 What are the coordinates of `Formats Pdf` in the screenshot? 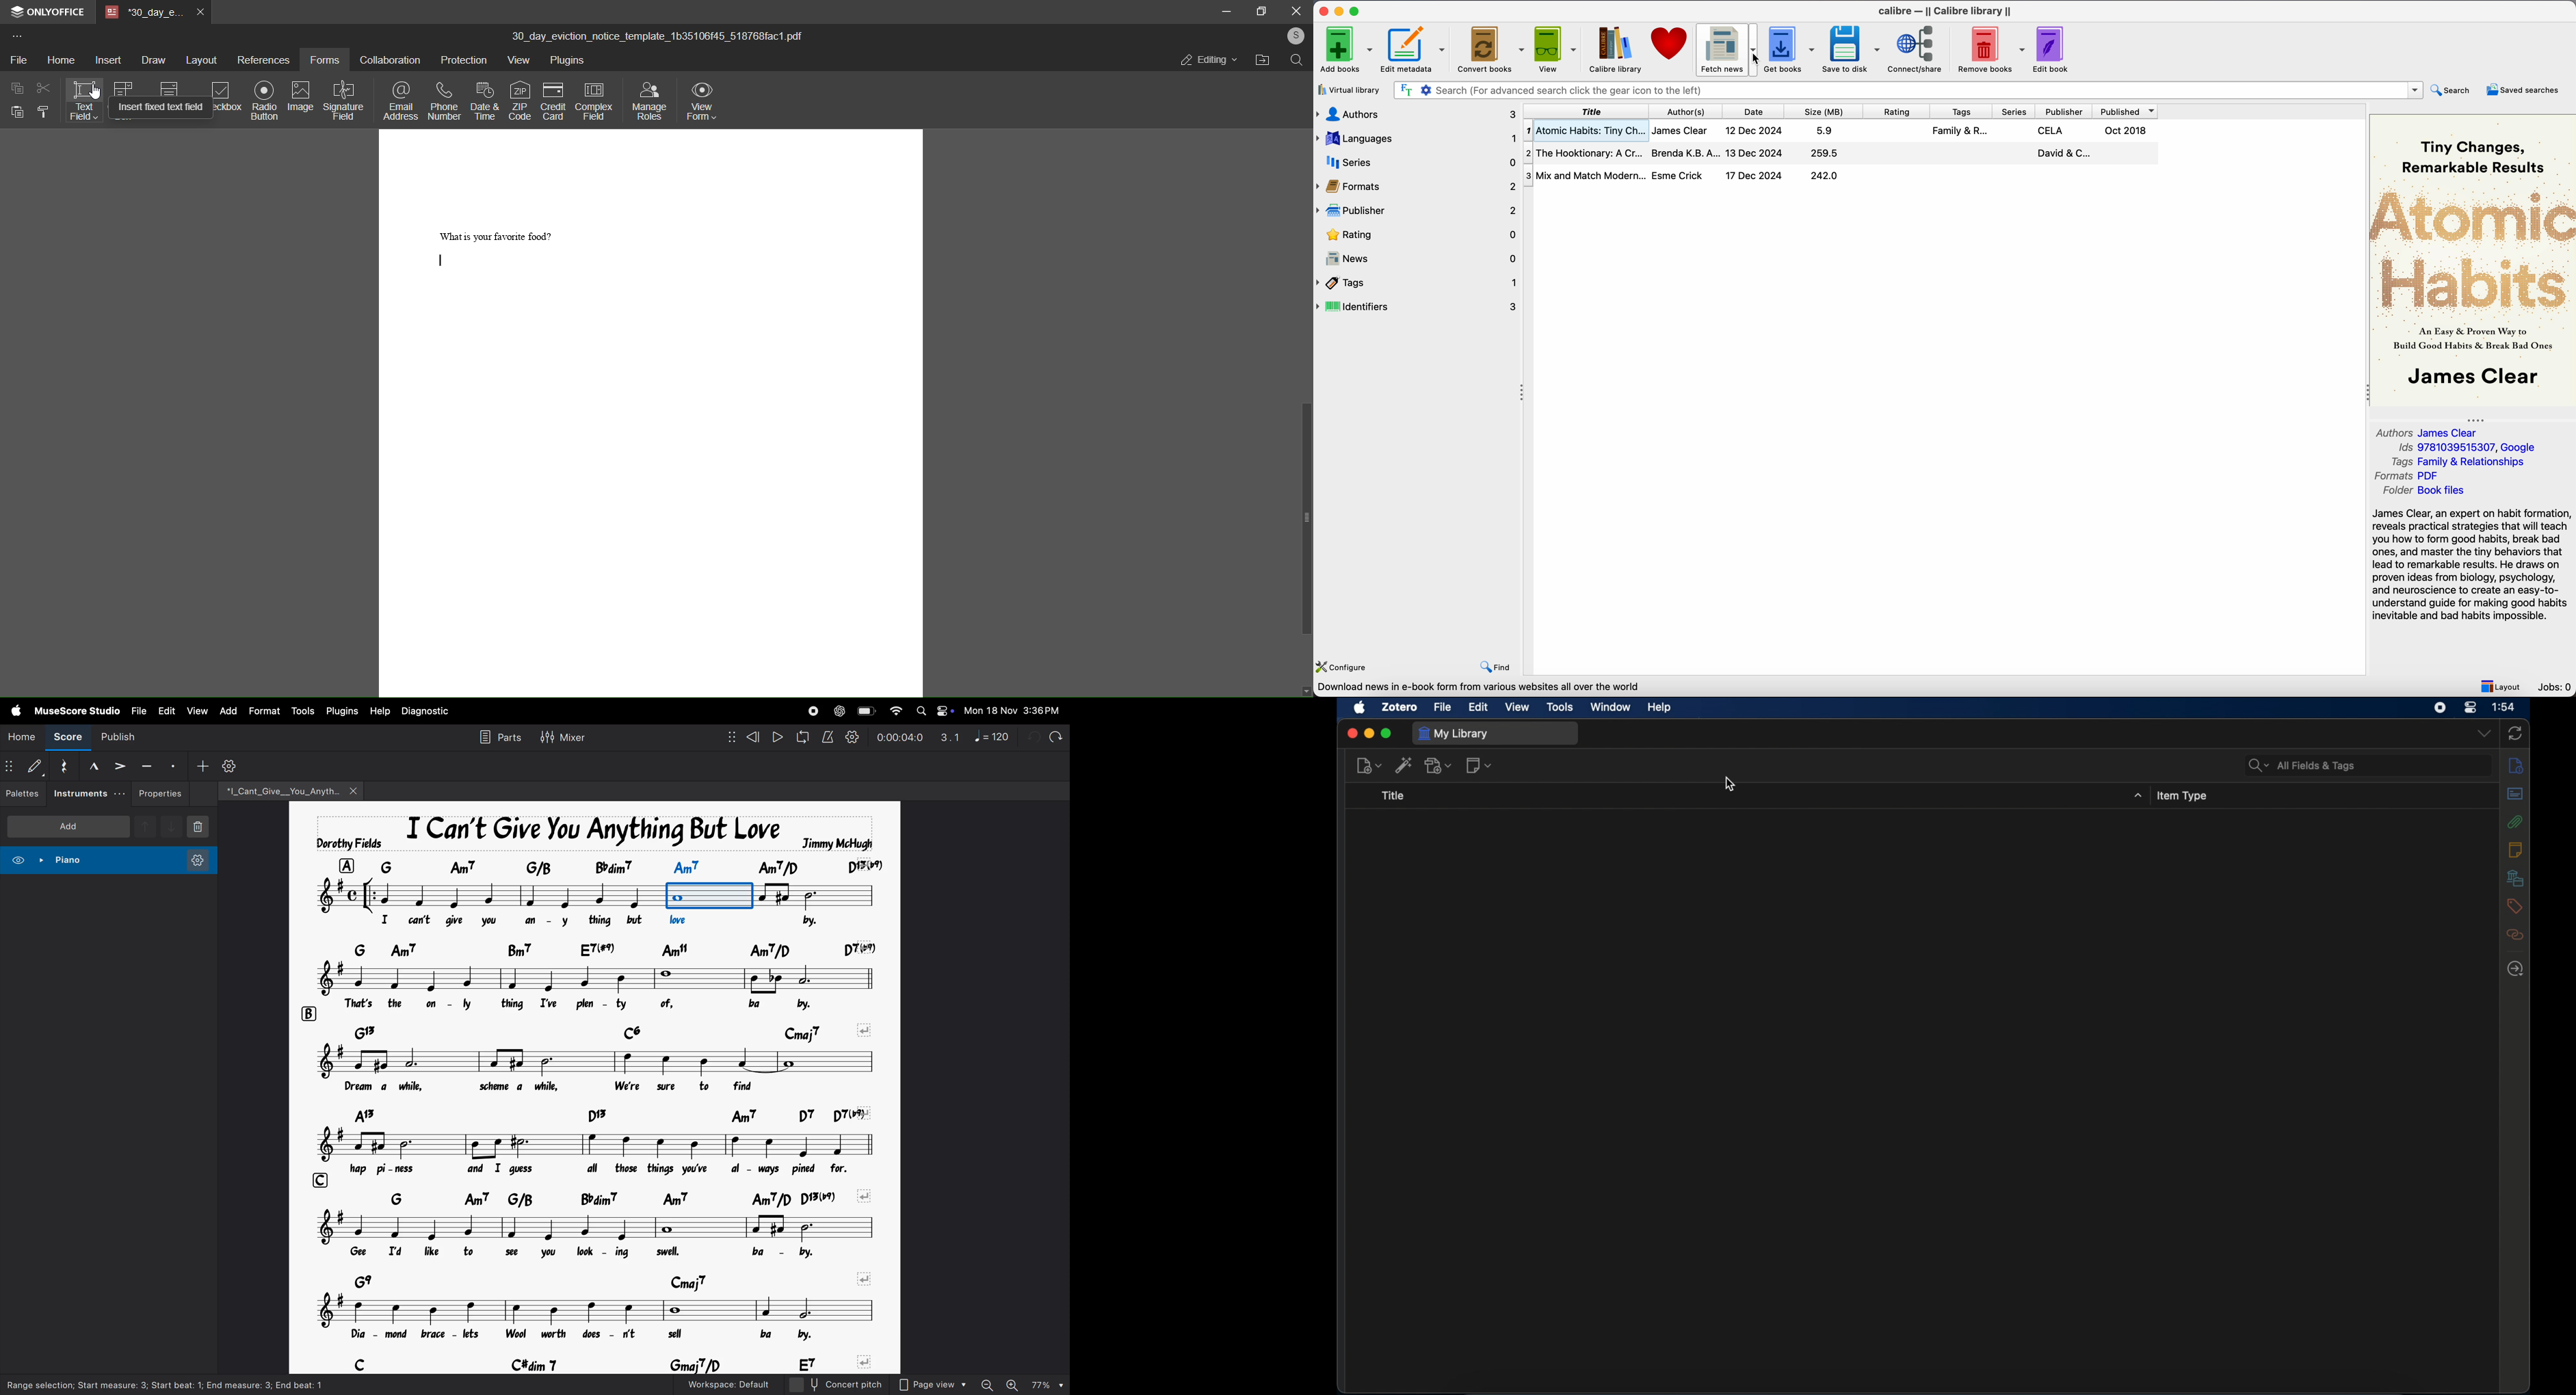 It's located at (2409, 477).